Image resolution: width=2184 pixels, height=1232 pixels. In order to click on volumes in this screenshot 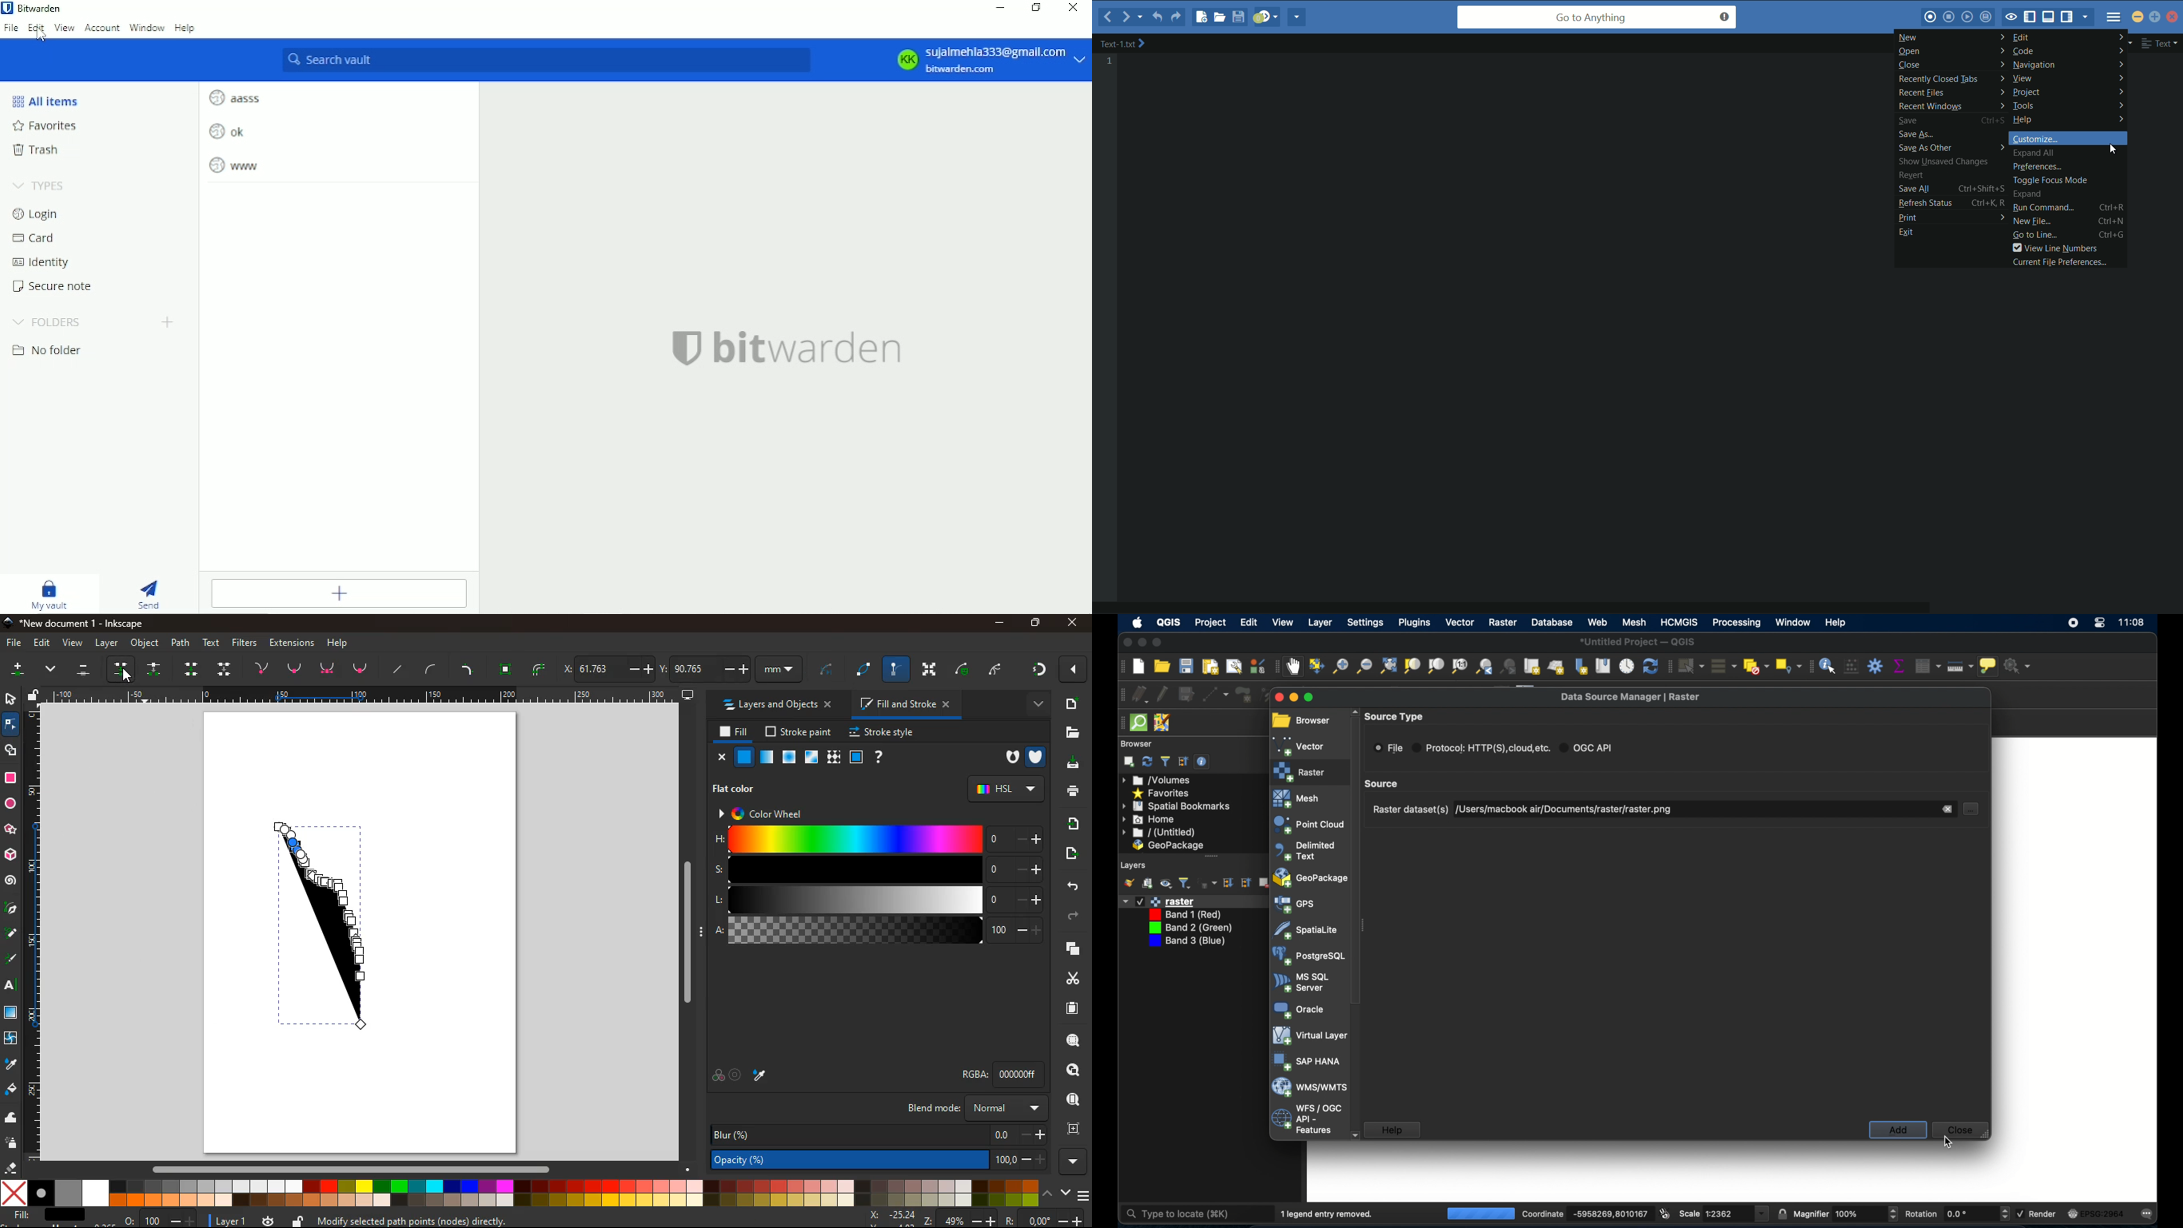, I will do `click(1157, 781)`.